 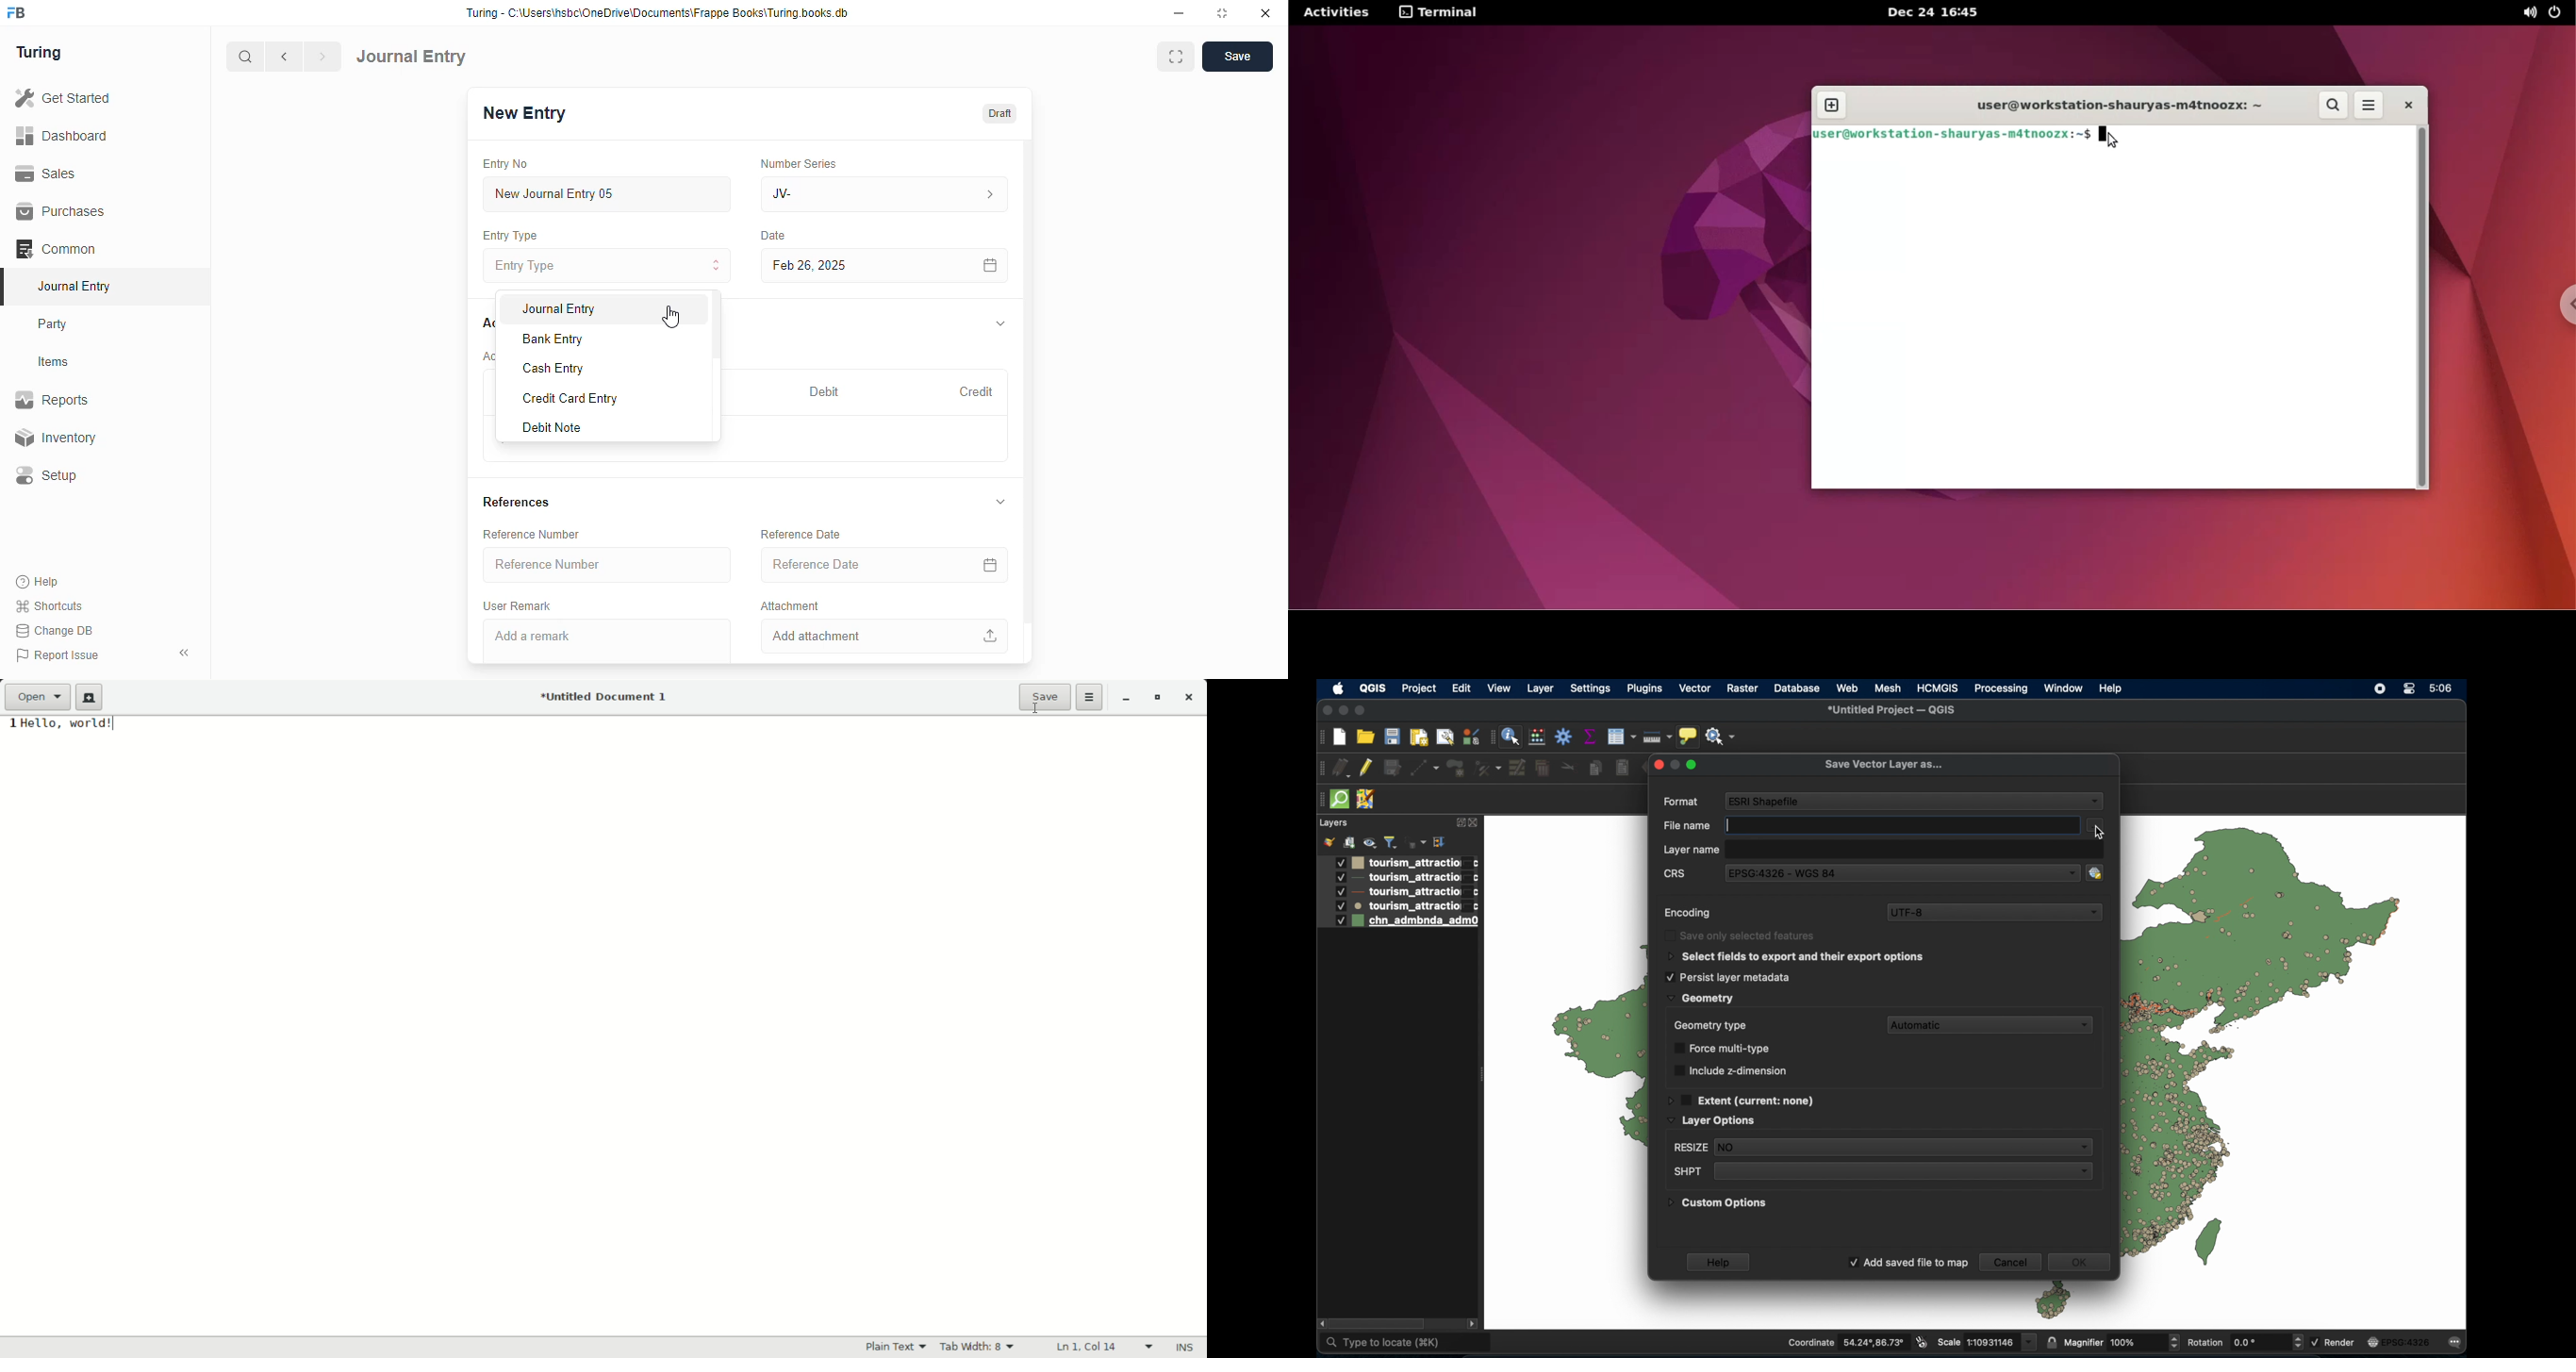 I want to click on Turing - C:\Users\hsbc\OneDrive\Documents\Frappe Books\Turing books.db, so click(x=656, y=13).